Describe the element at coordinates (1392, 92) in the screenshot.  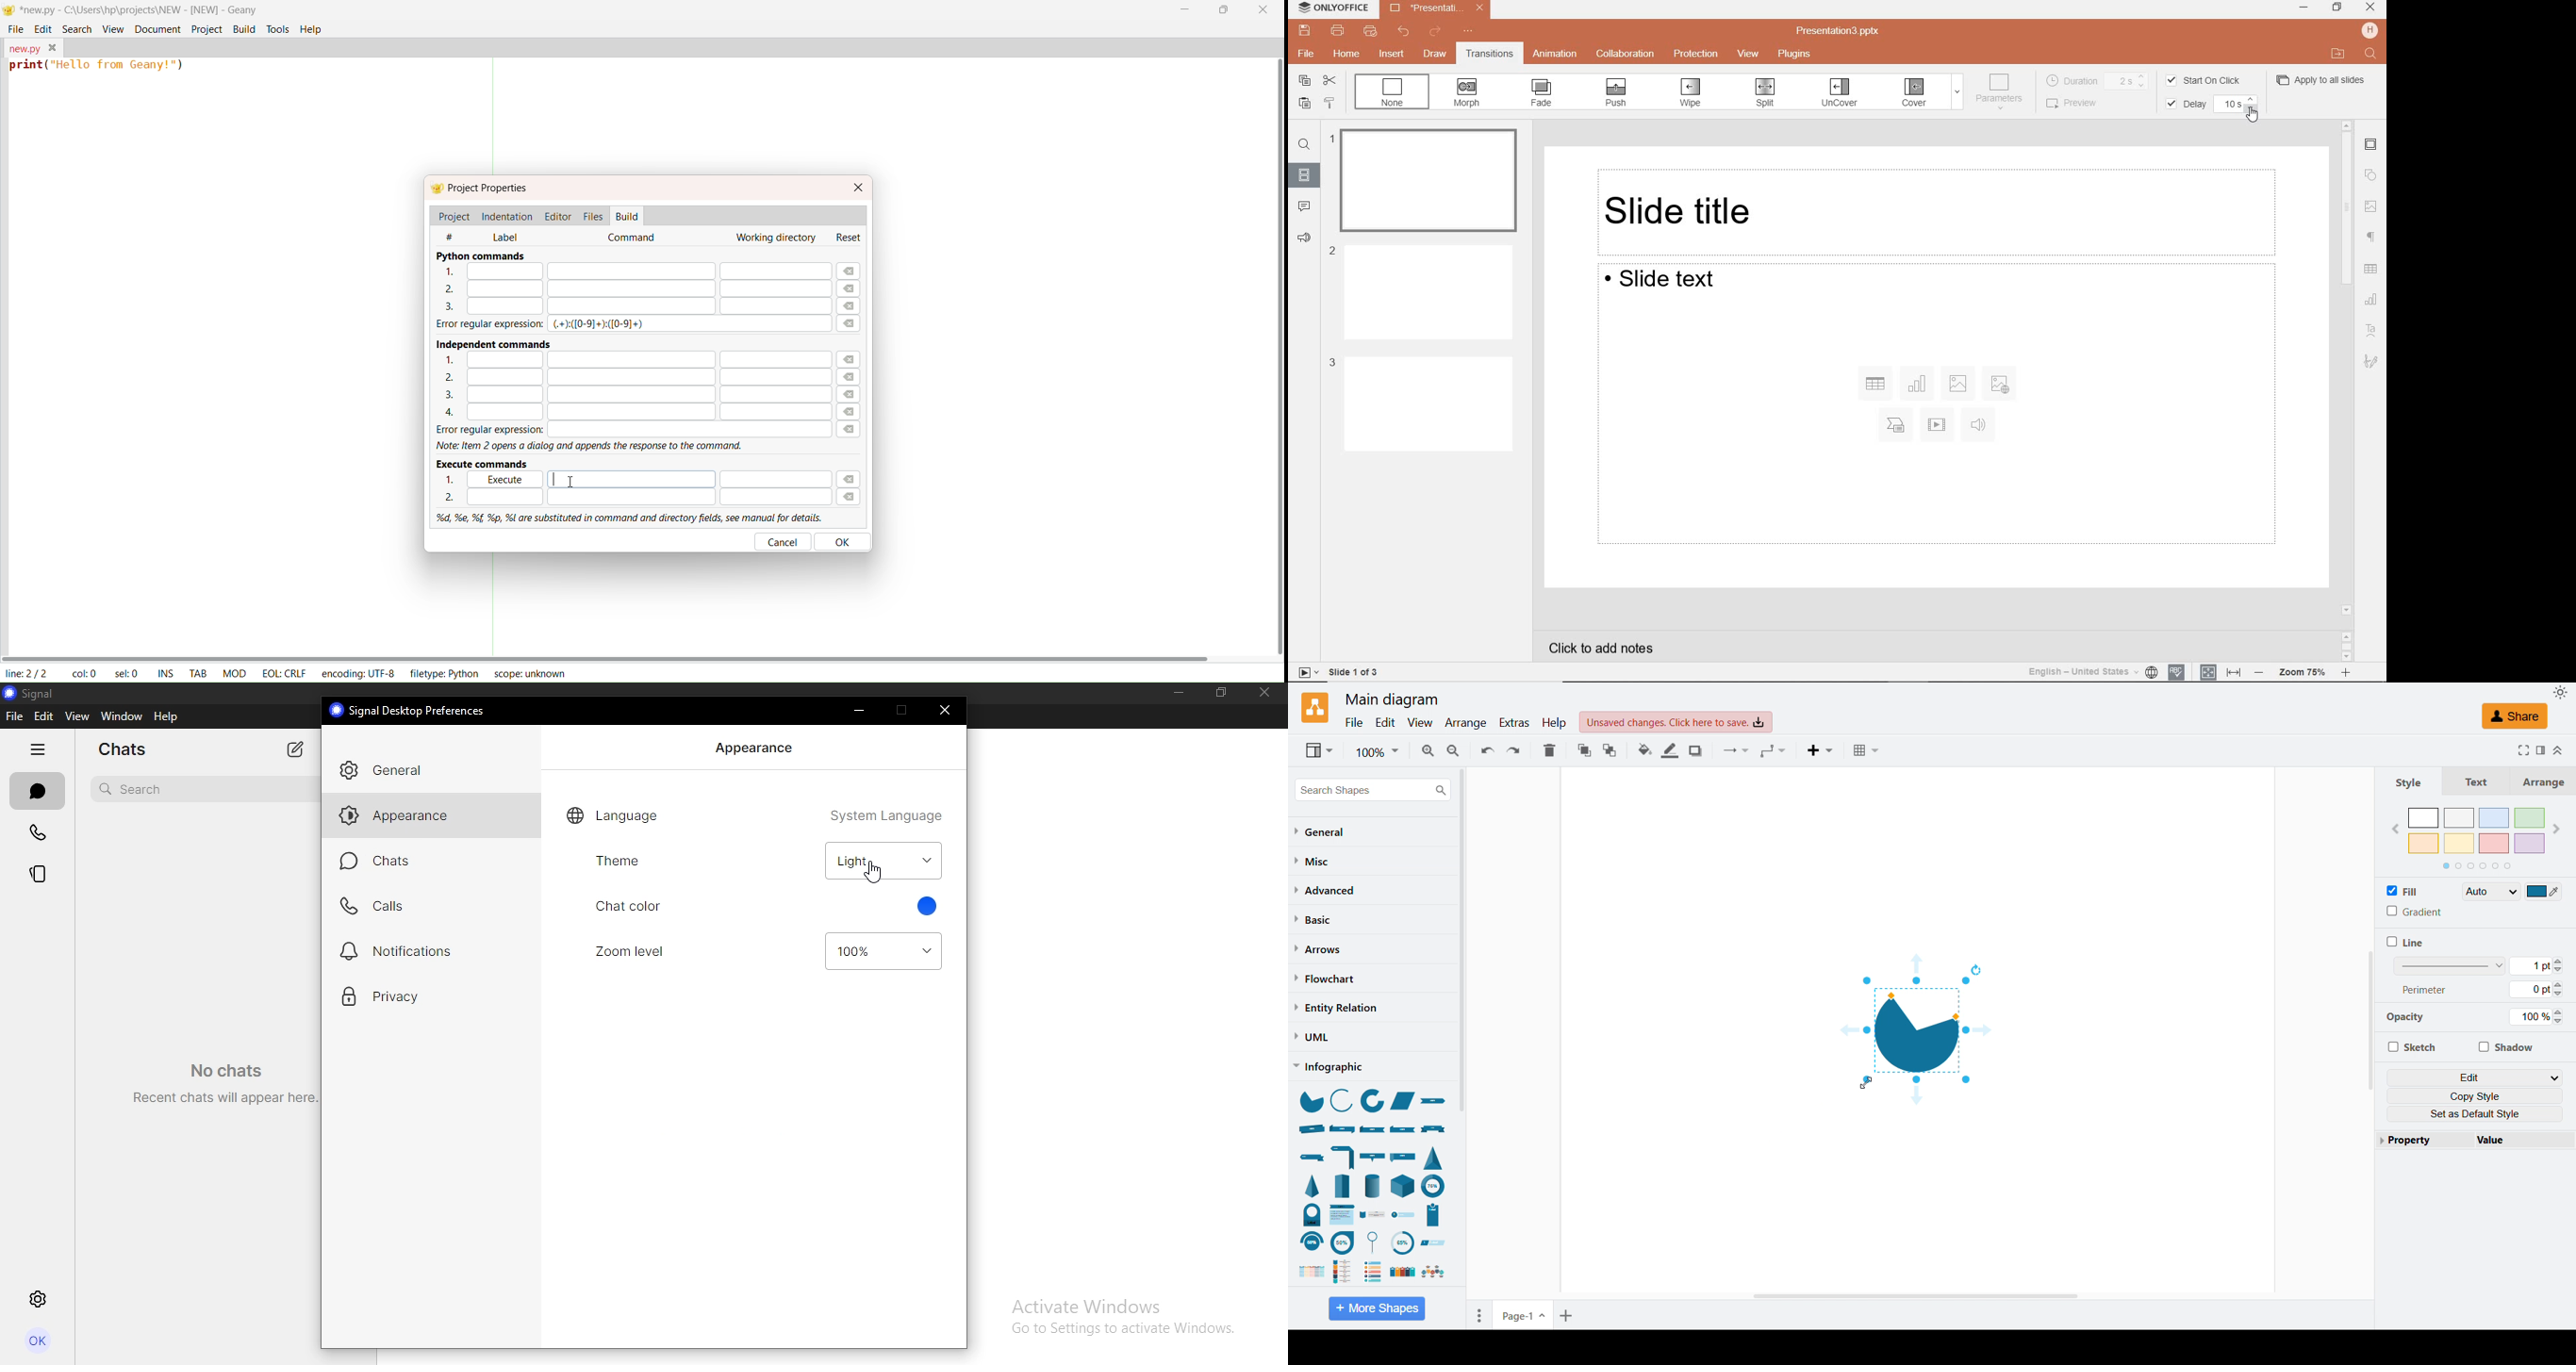
I see `NONE` at that location.